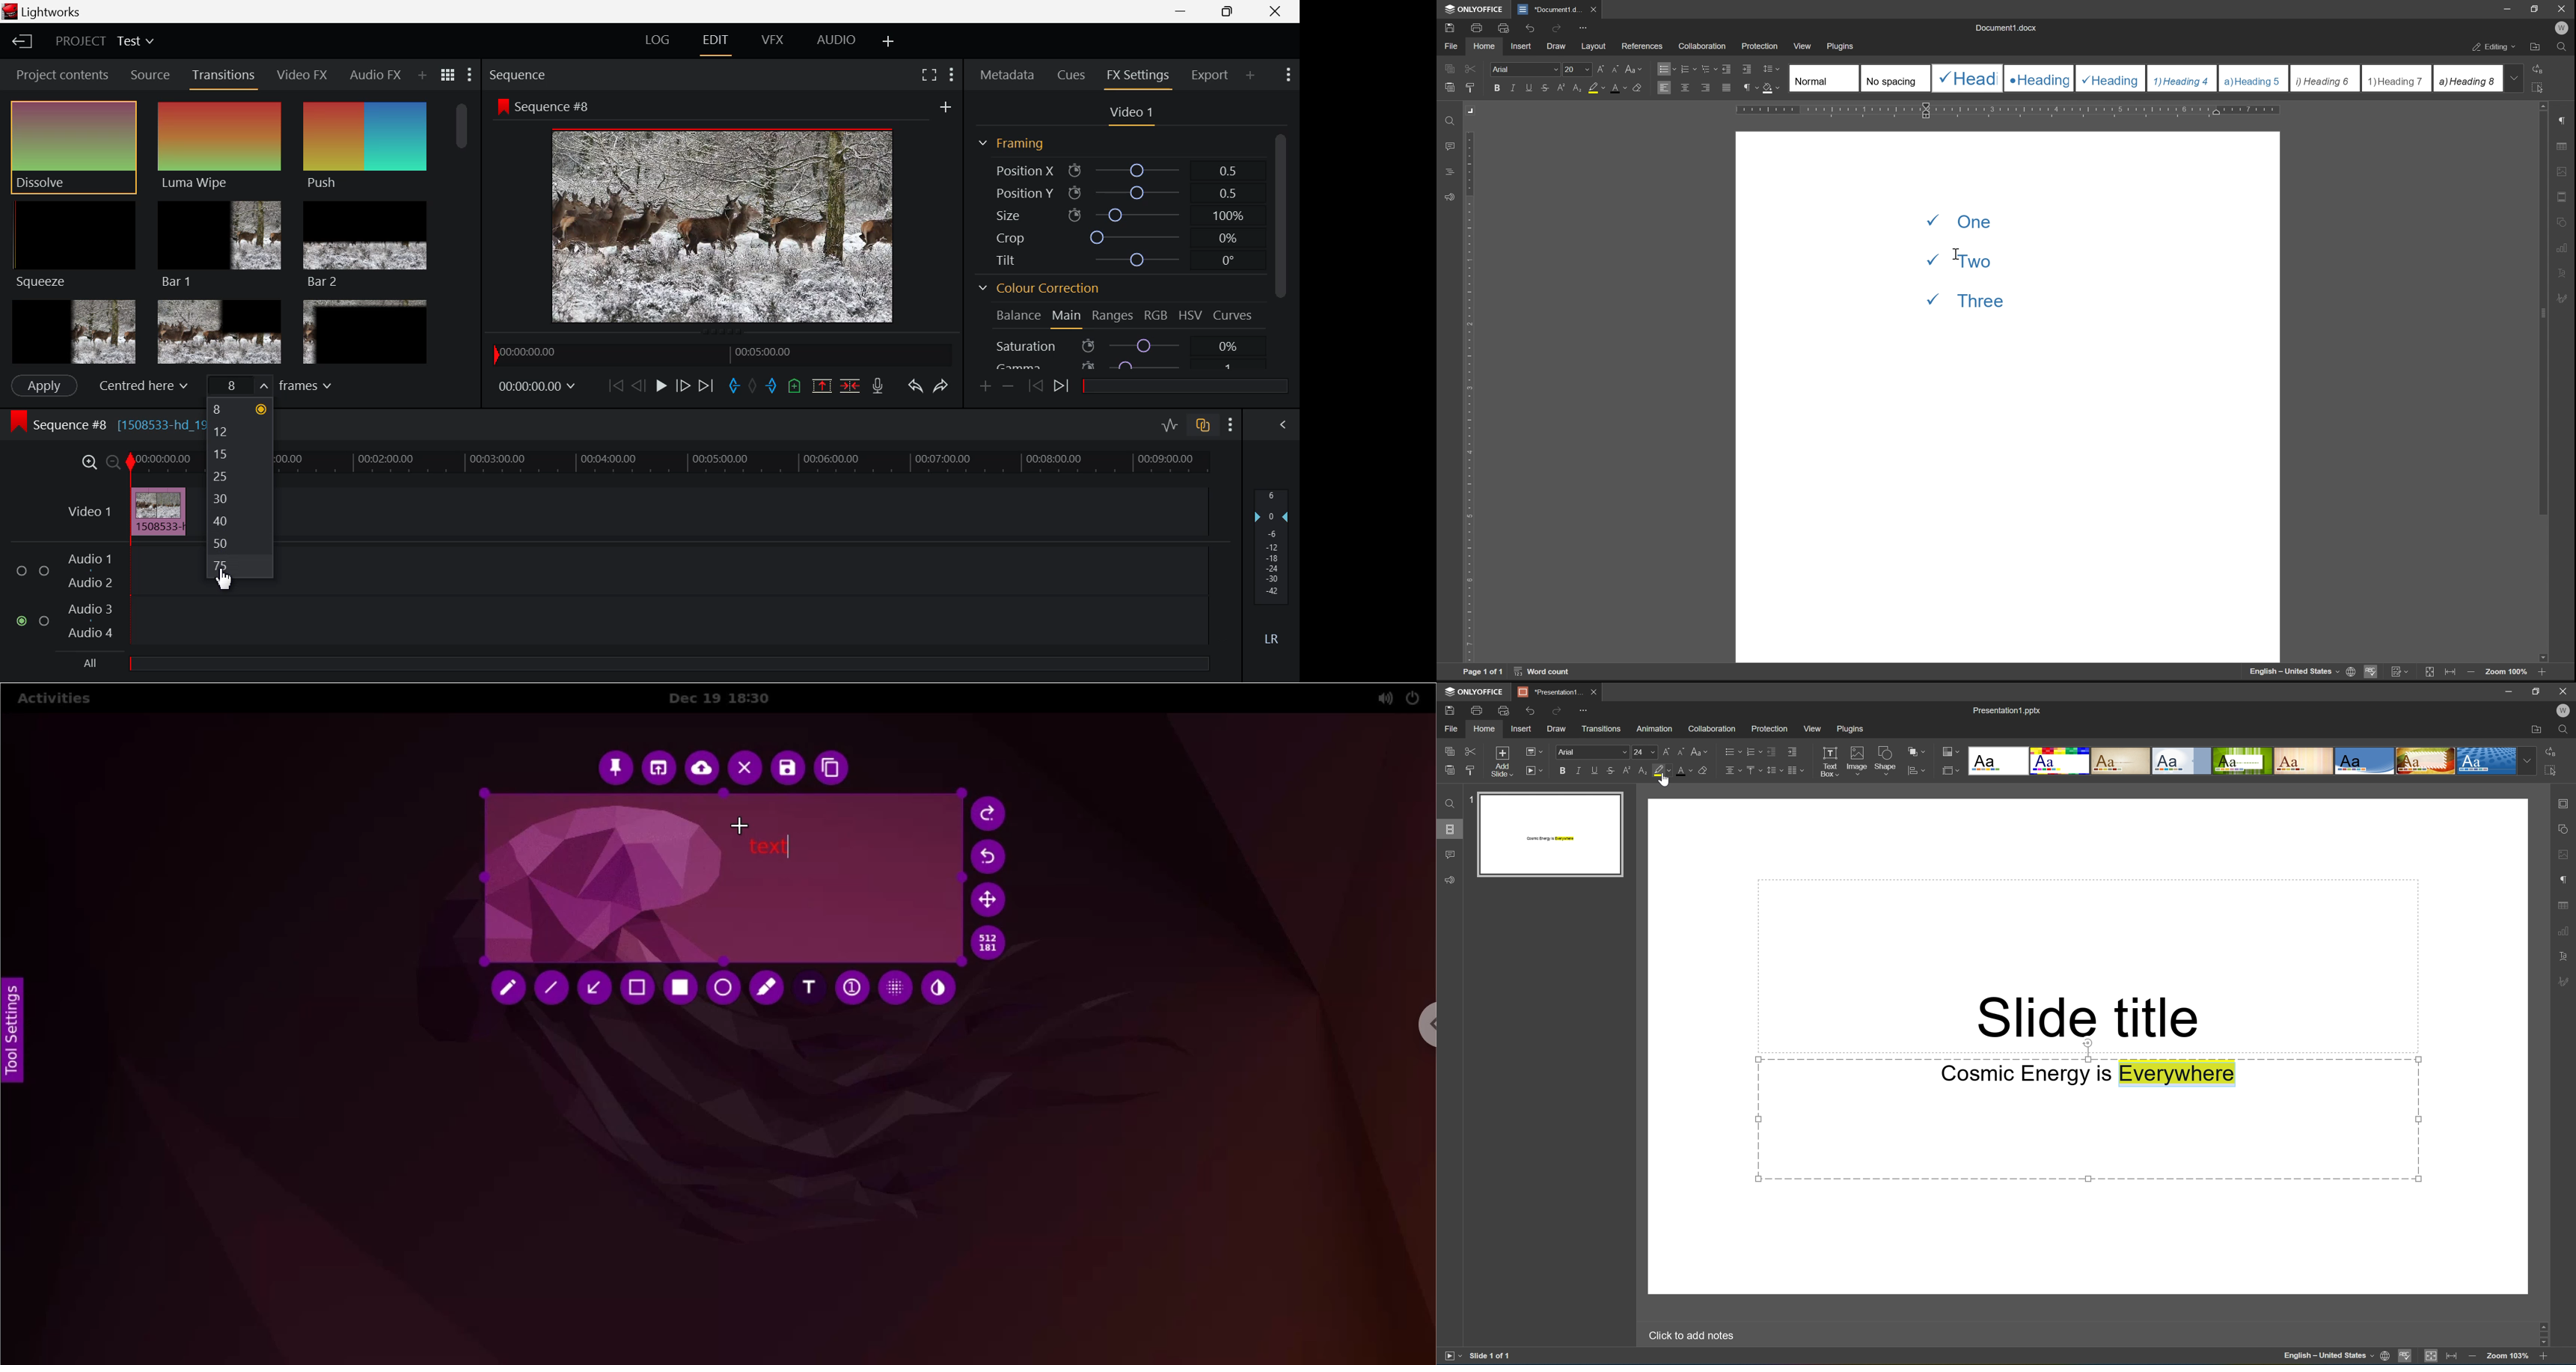  Describe the element at coordinates (638, 387) in the screenshot. I see `Go Back` at that location.